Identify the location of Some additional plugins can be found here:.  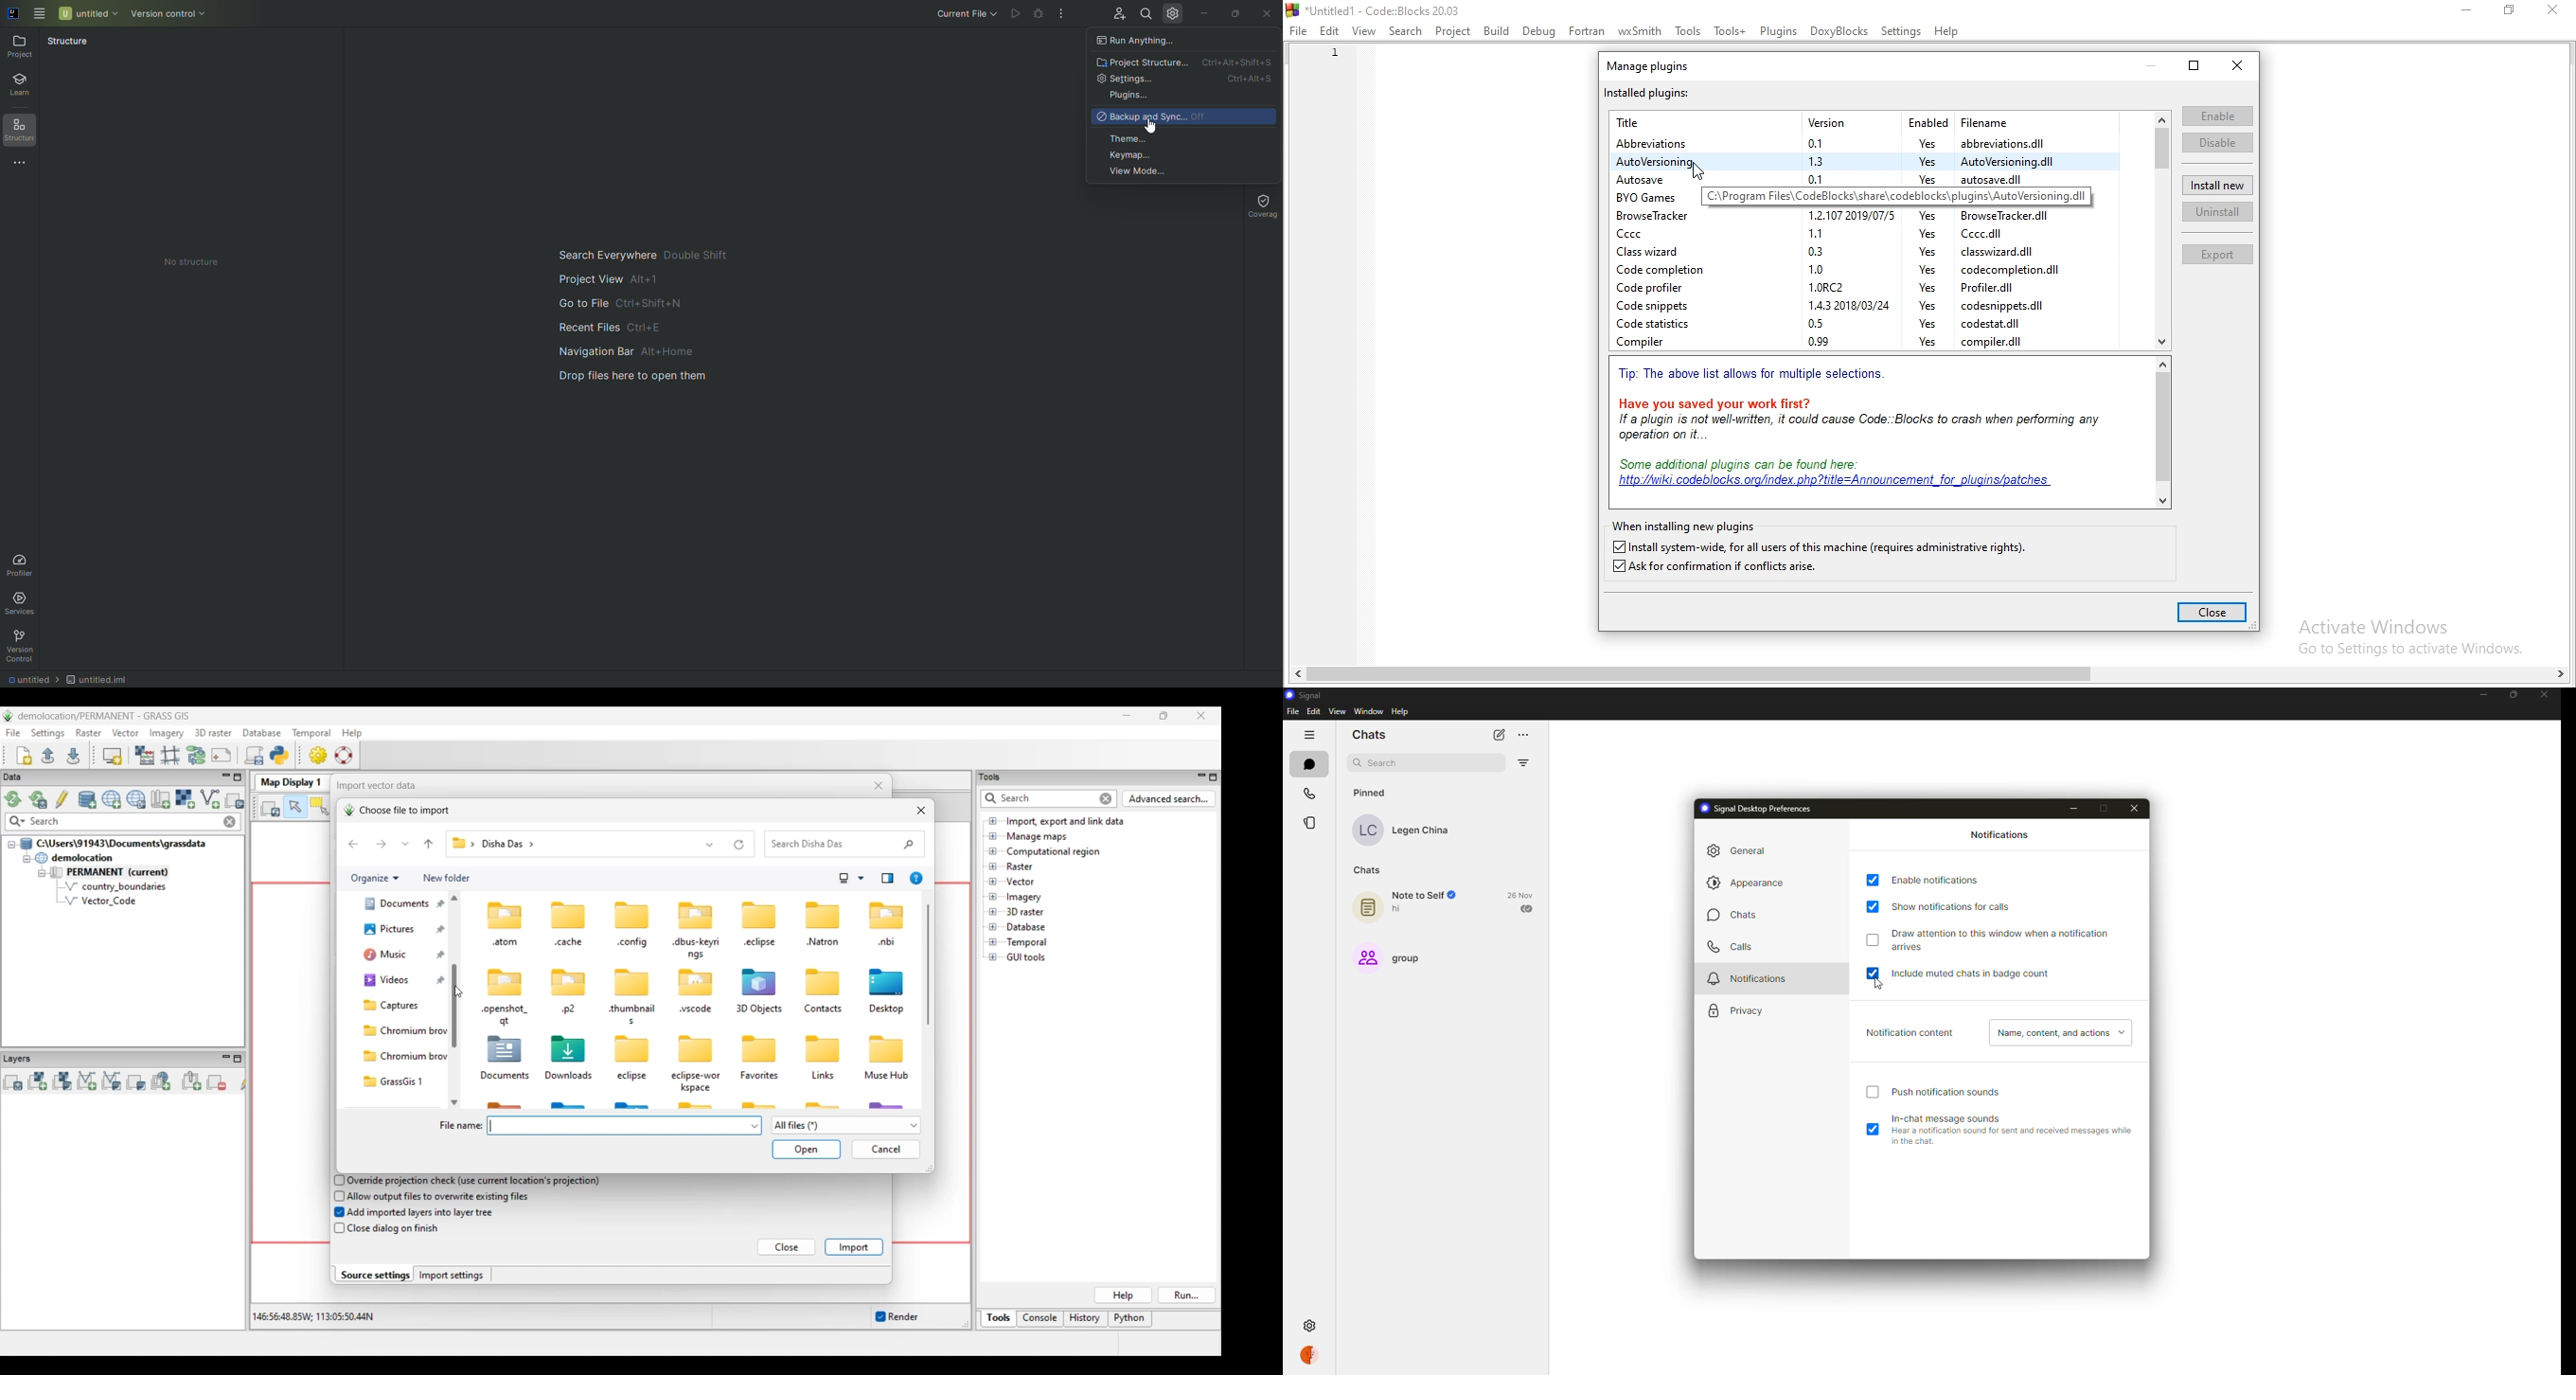
(1738, 463).